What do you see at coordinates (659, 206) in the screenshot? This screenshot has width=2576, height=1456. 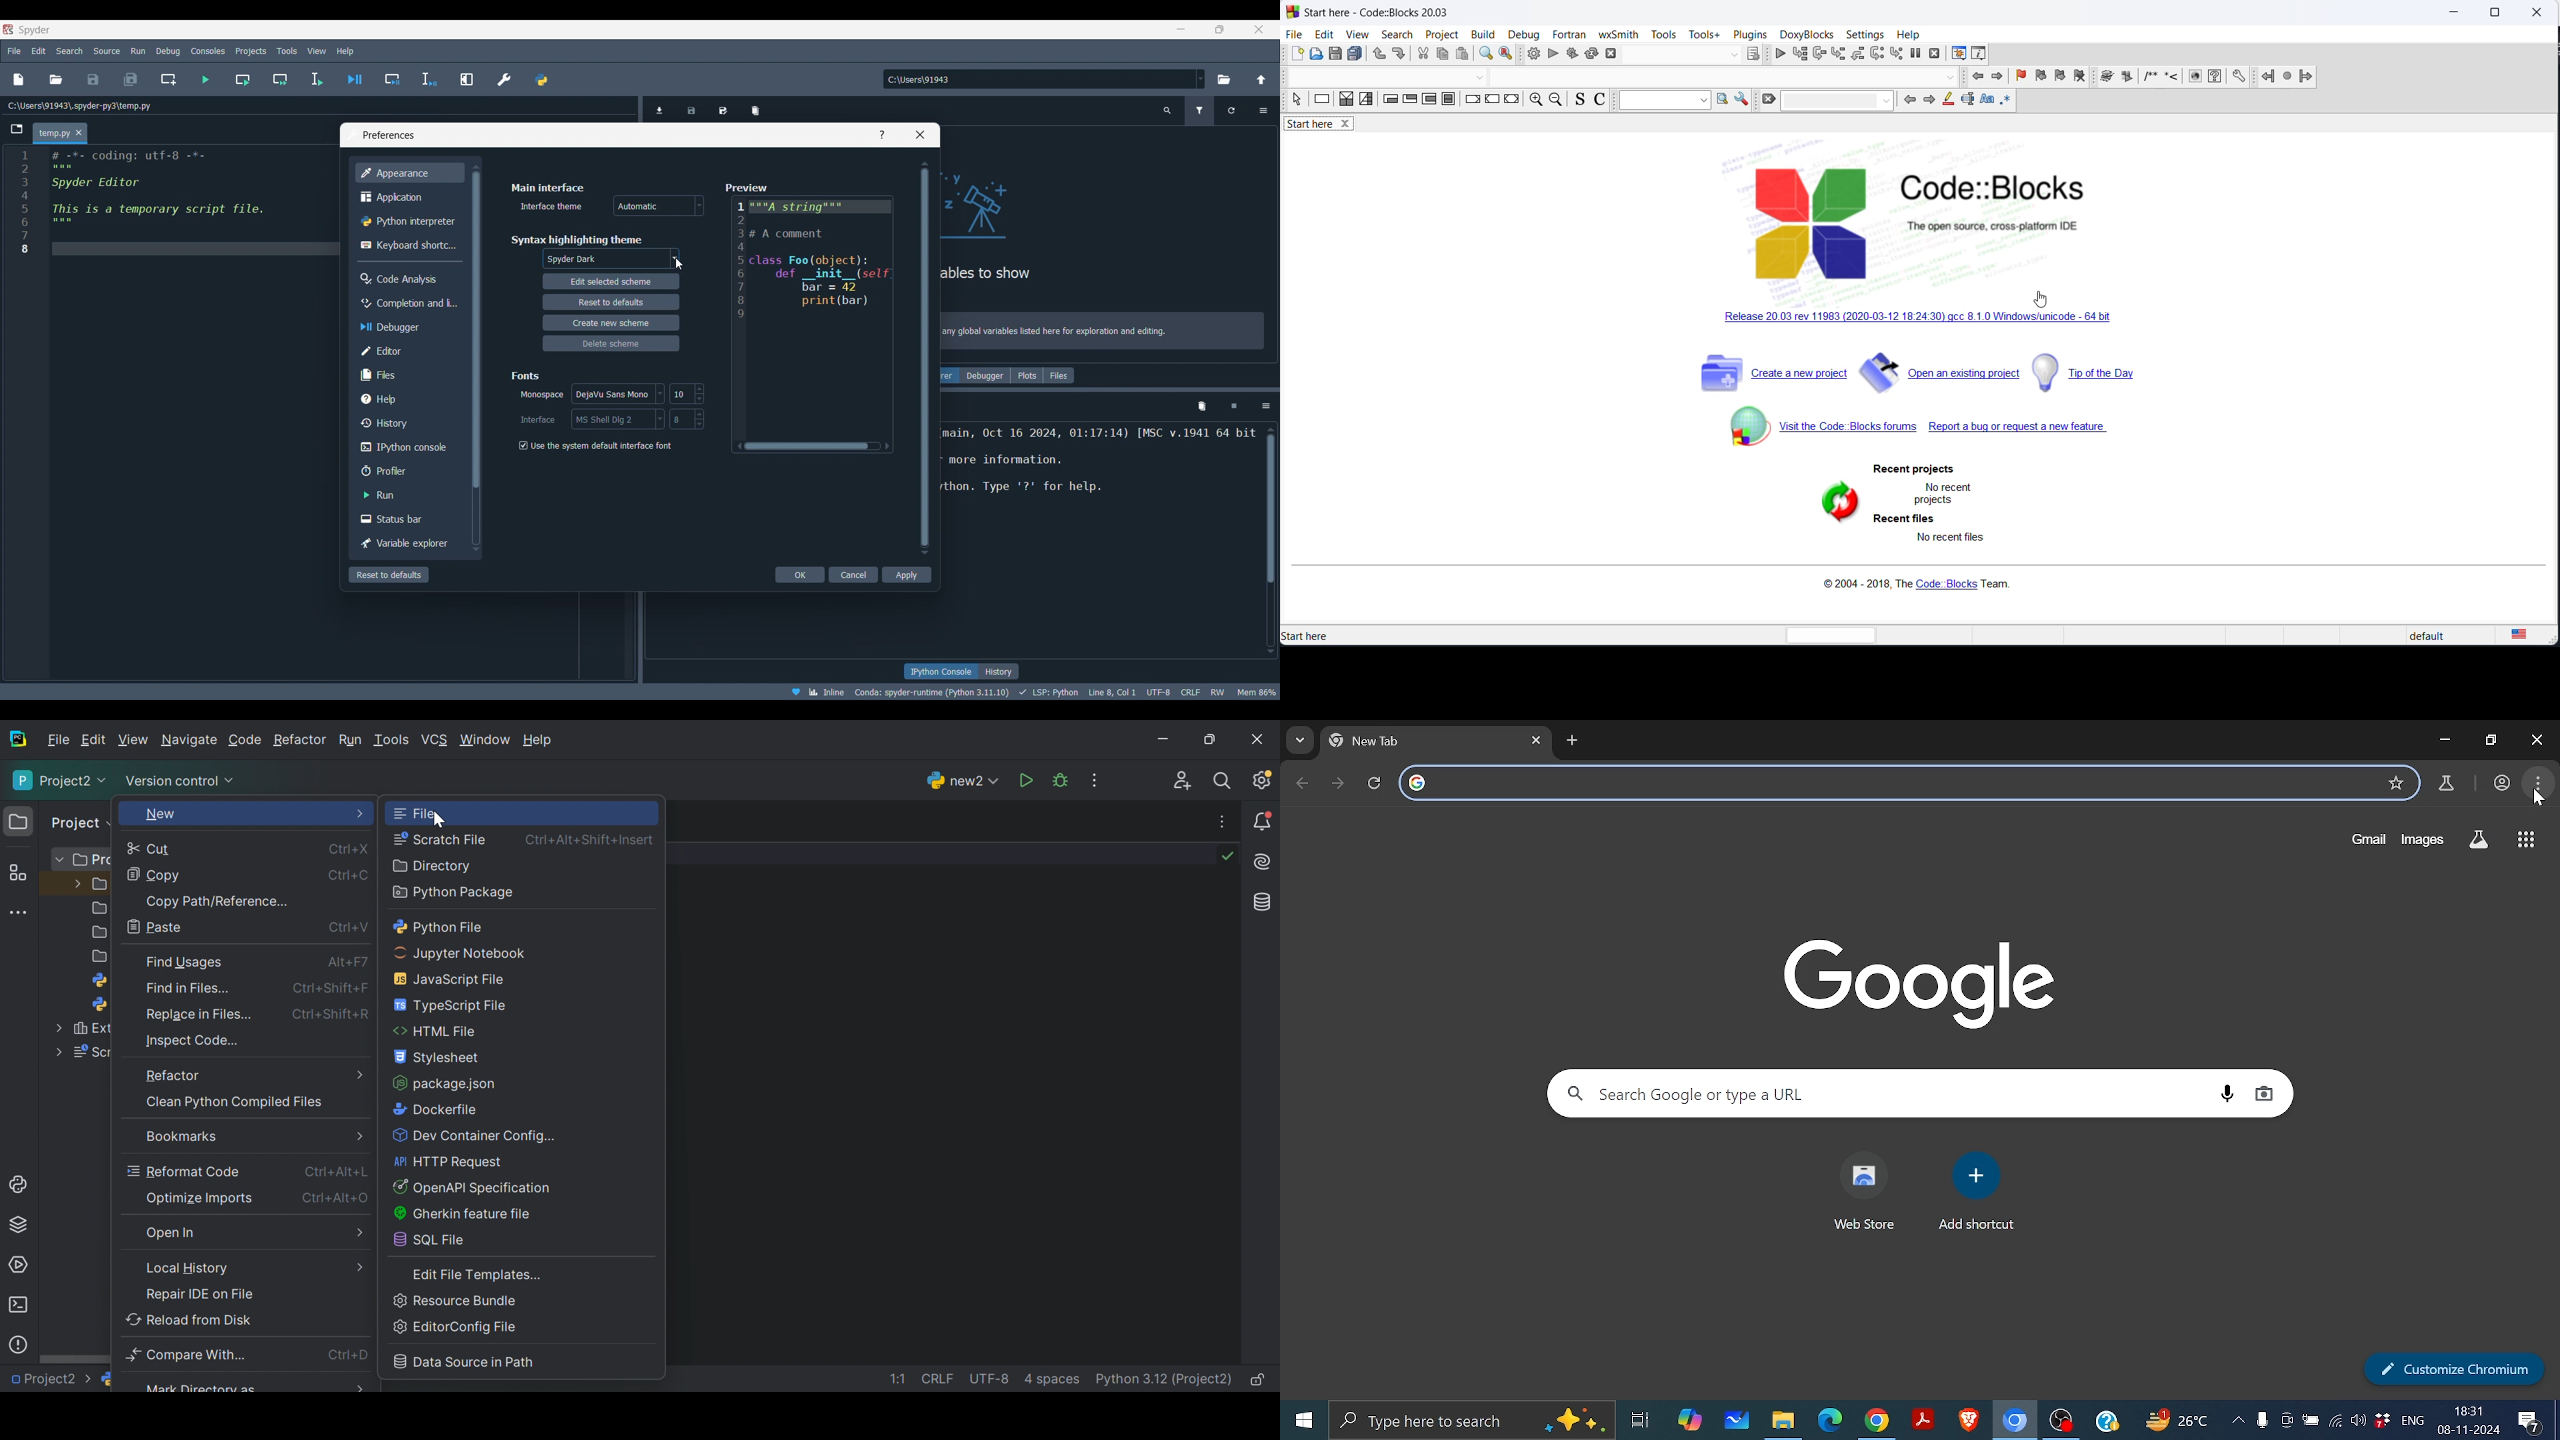 I see `Interface Theme options` at bounding box center [659, 206].